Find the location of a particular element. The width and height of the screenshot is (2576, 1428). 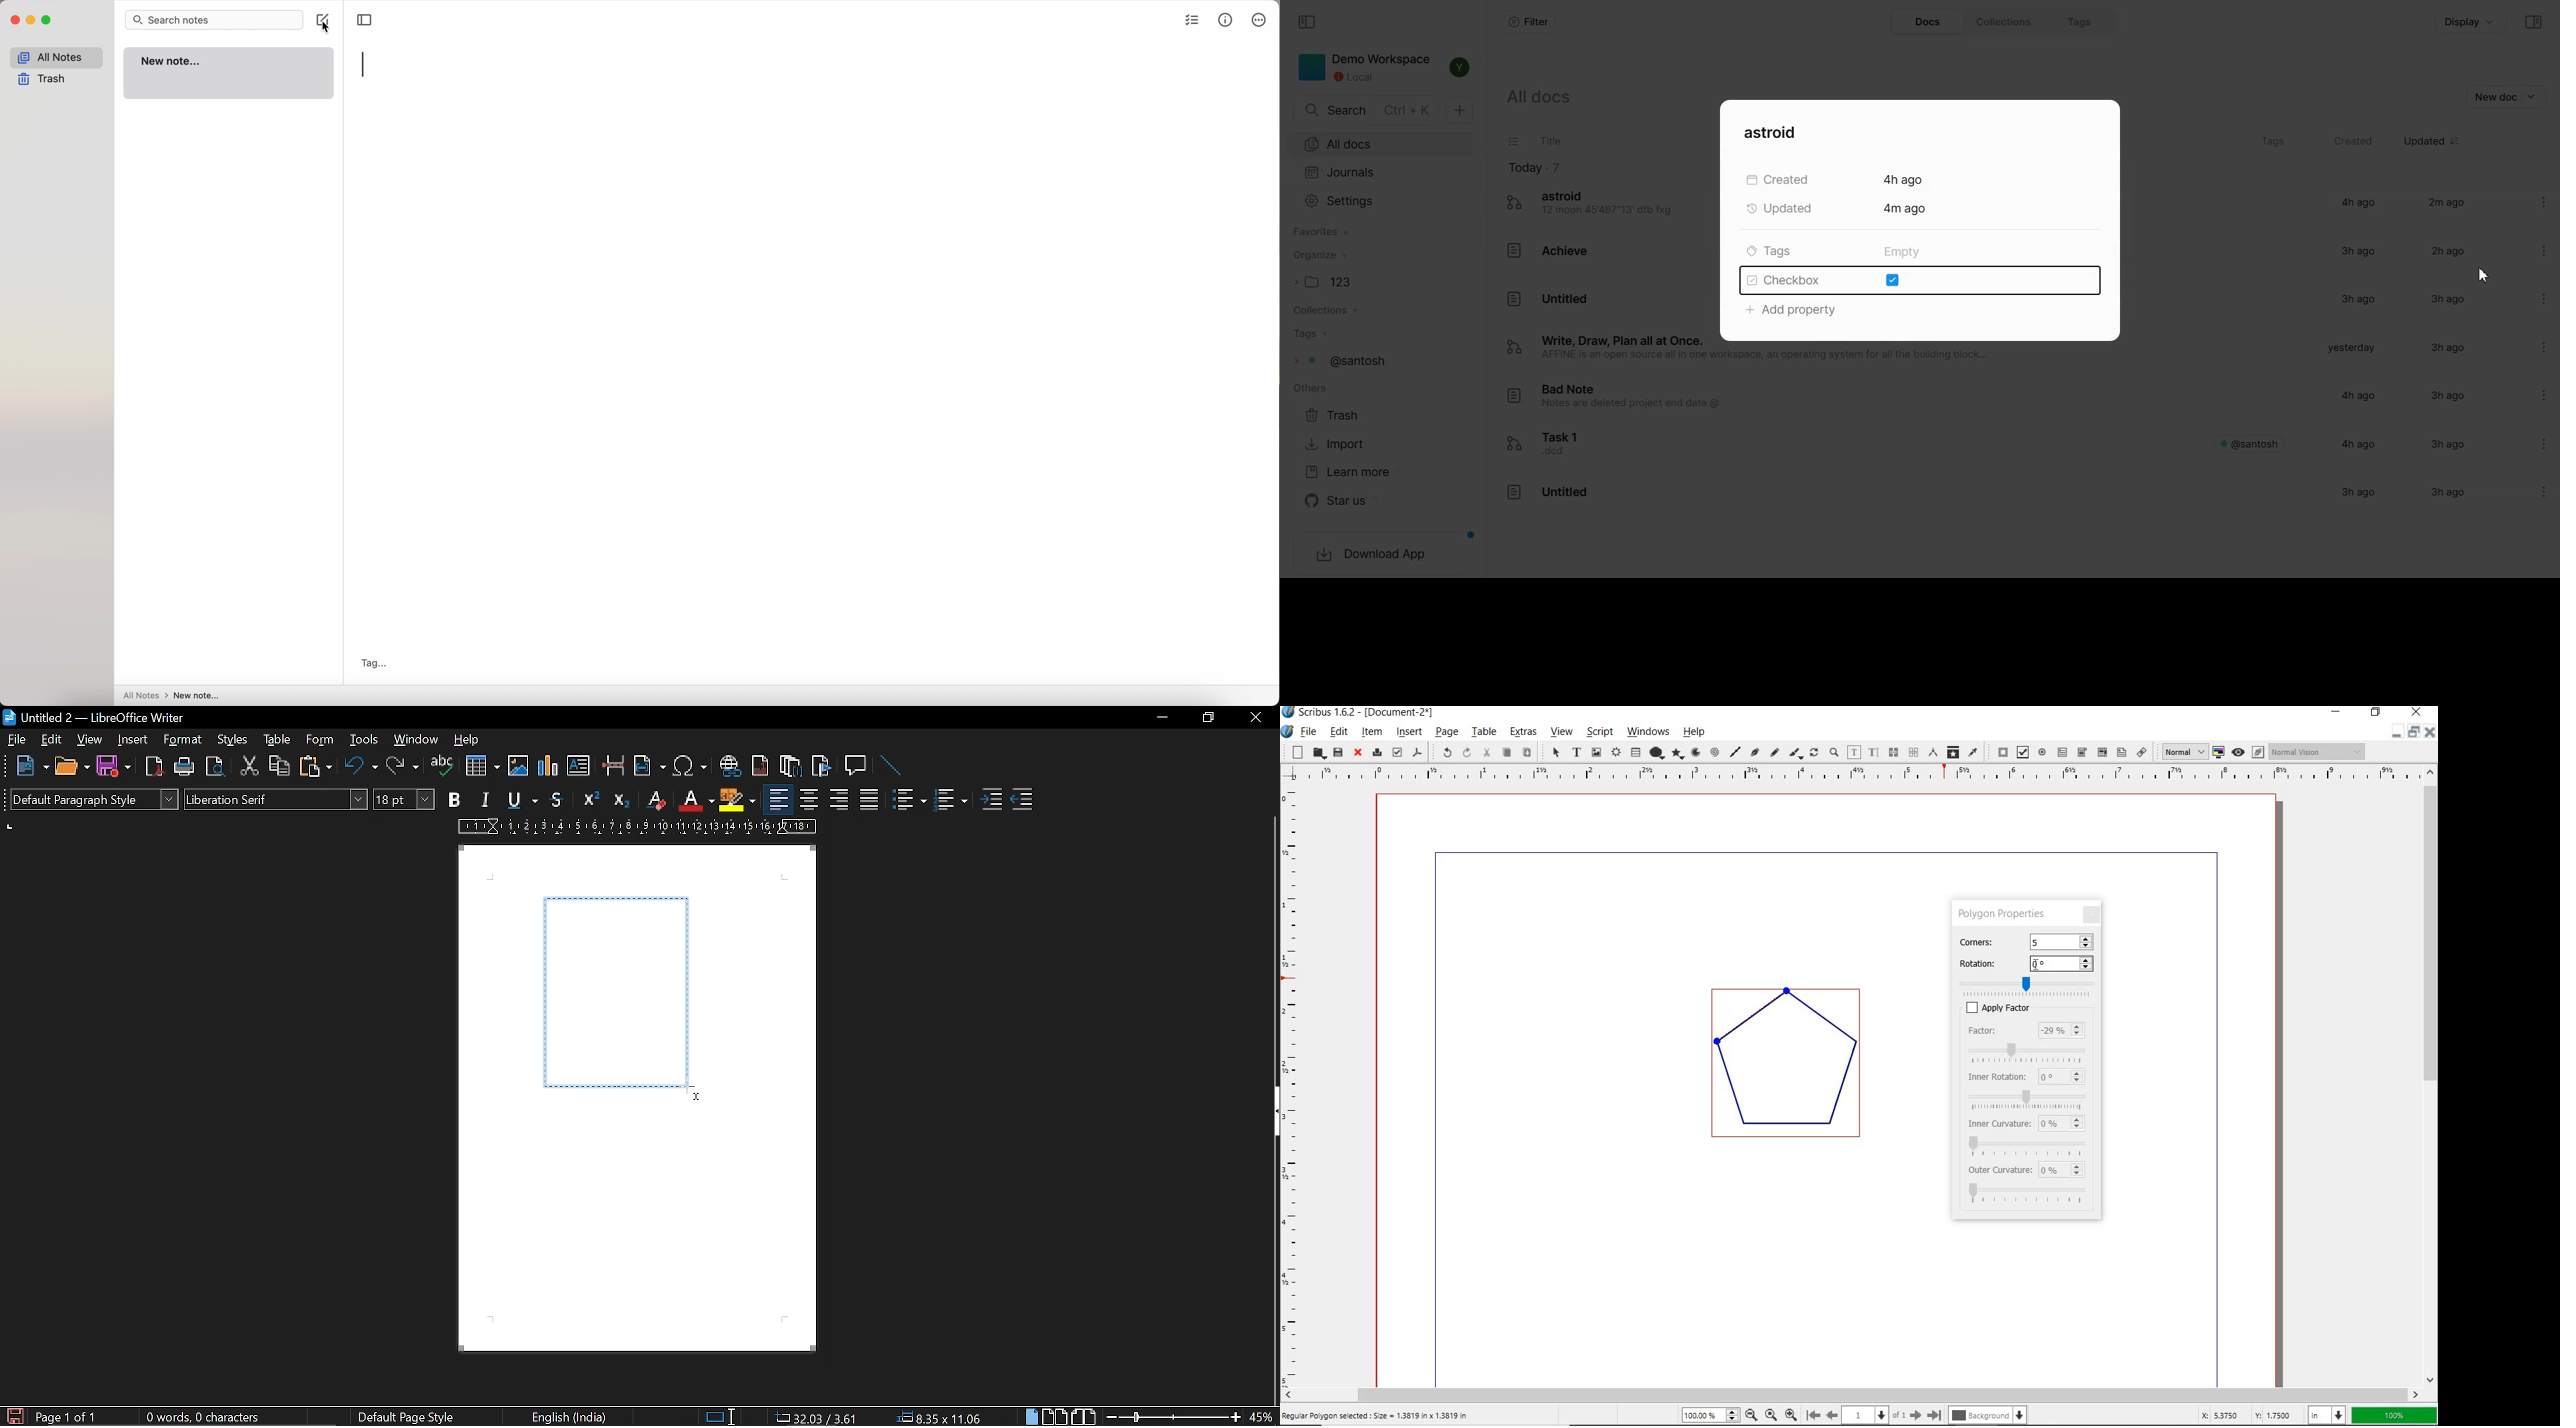

Checklist is located at coordinates (1515, 142).